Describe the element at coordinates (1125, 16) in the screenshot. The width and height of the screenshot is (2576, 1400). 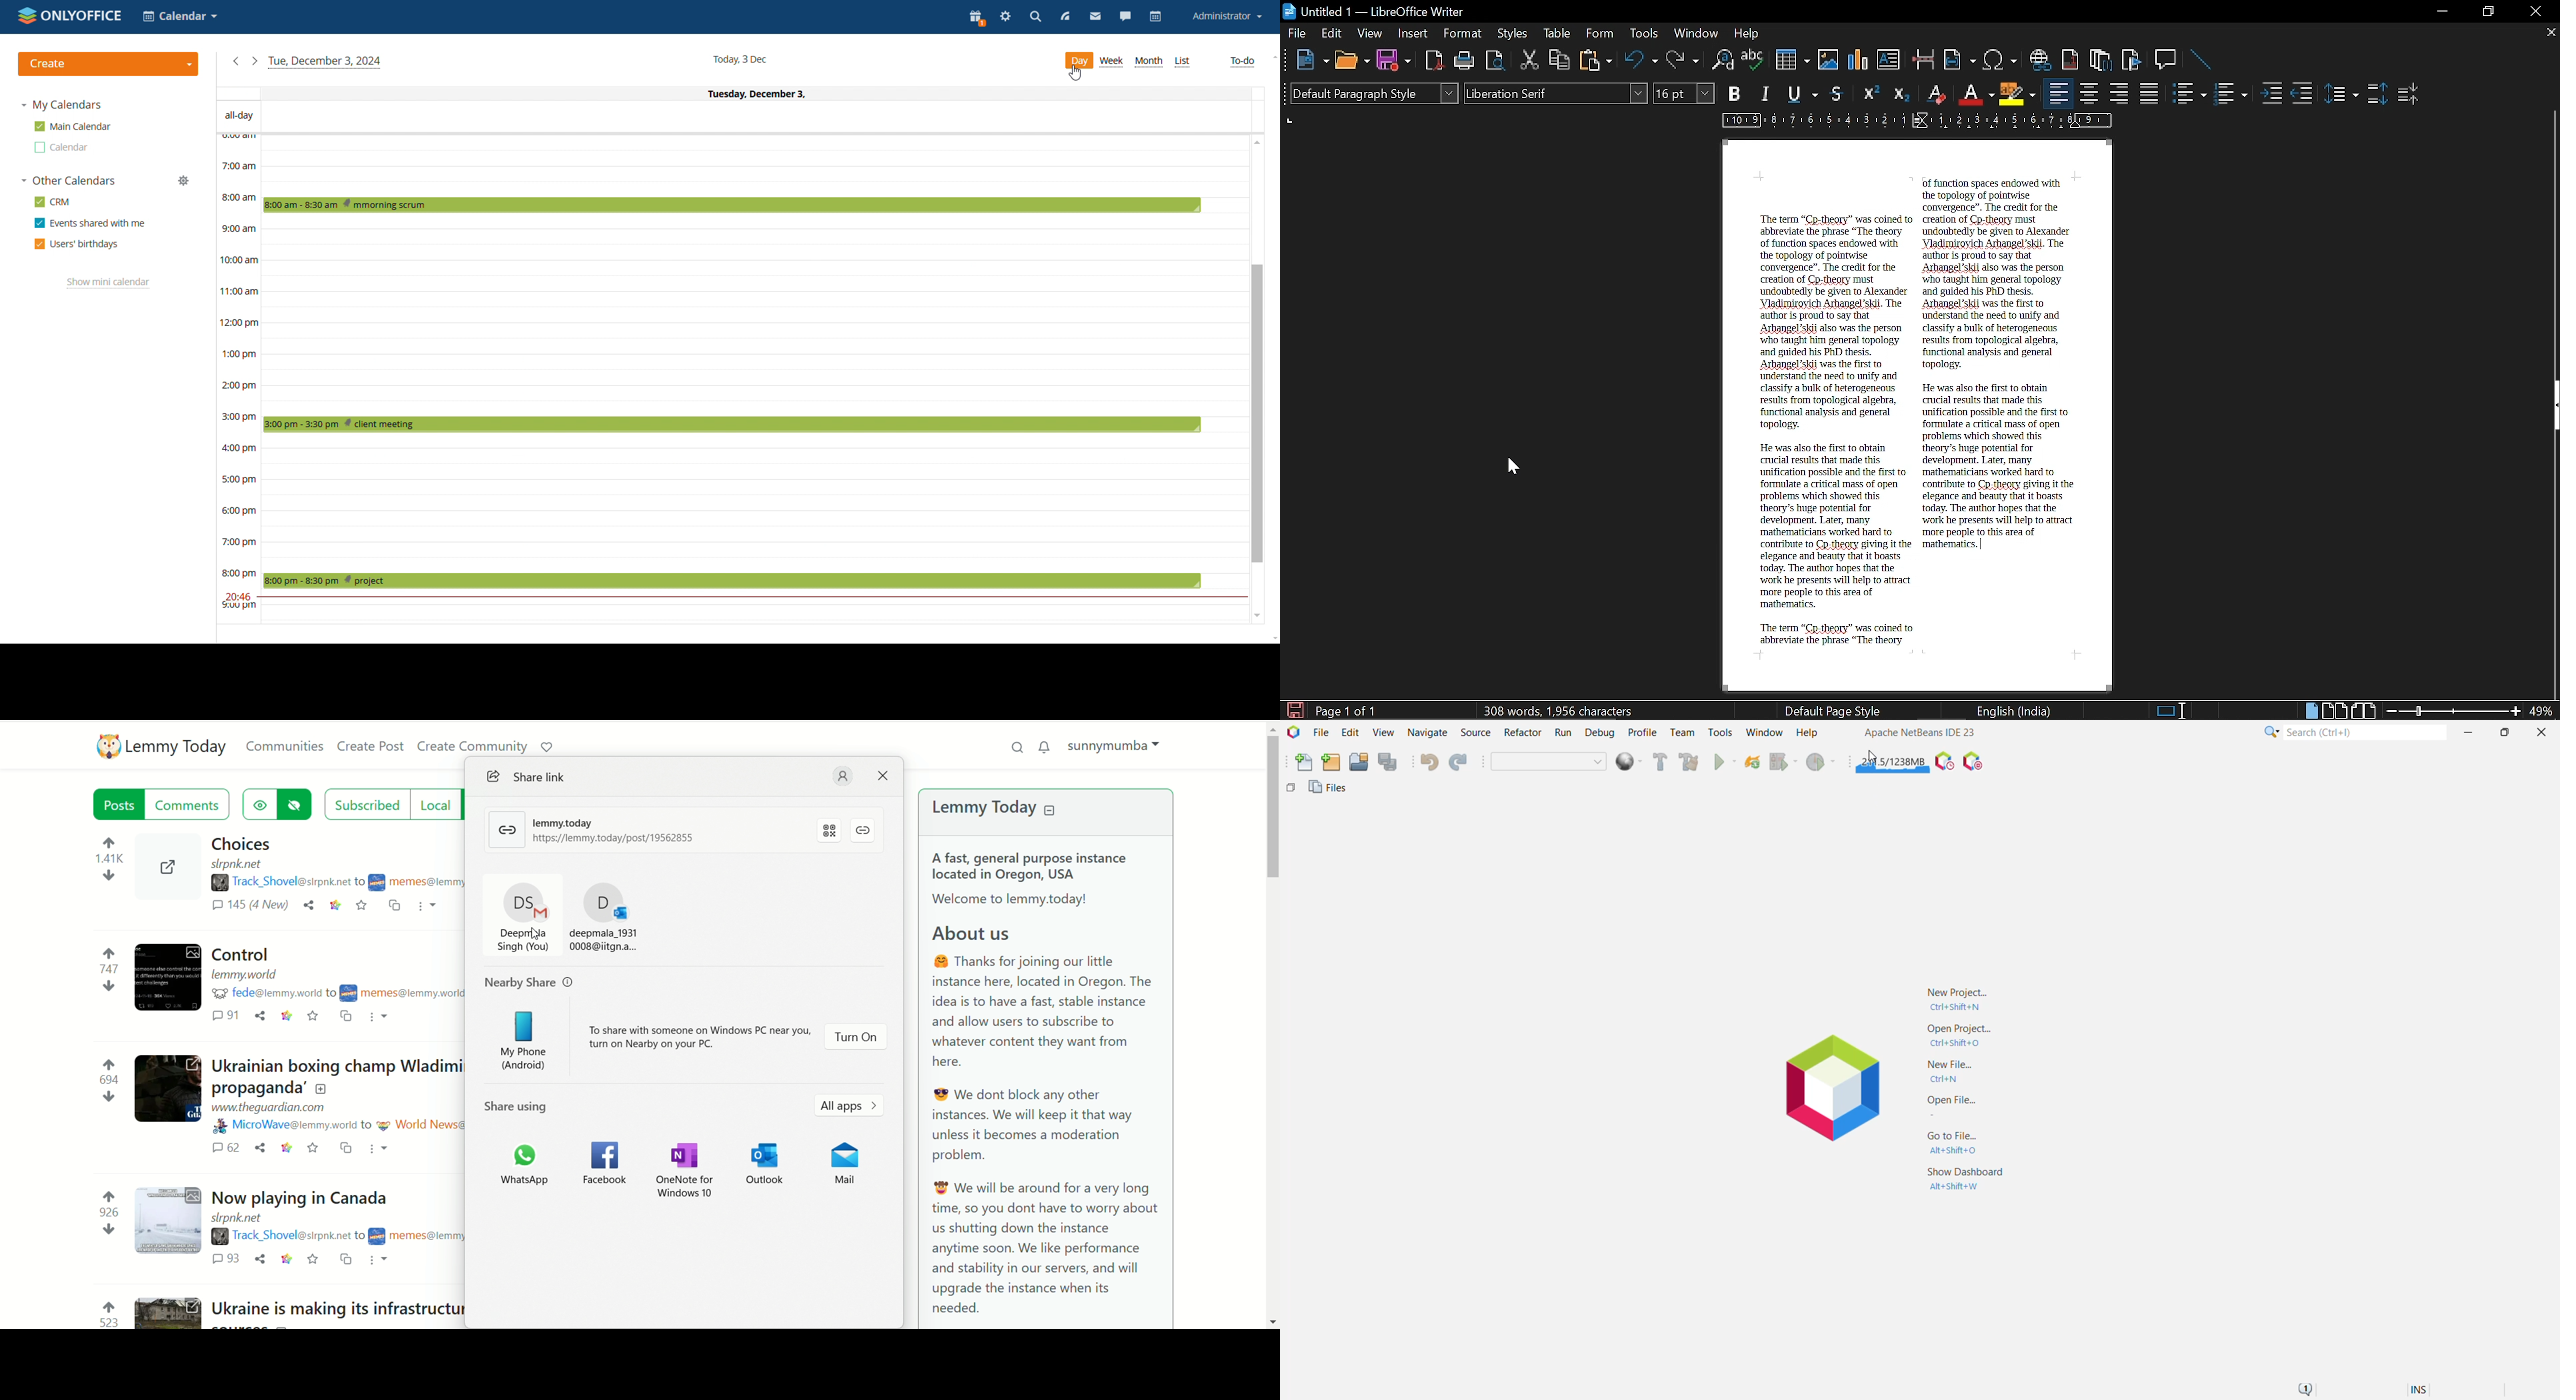
I see `chat` at that location.